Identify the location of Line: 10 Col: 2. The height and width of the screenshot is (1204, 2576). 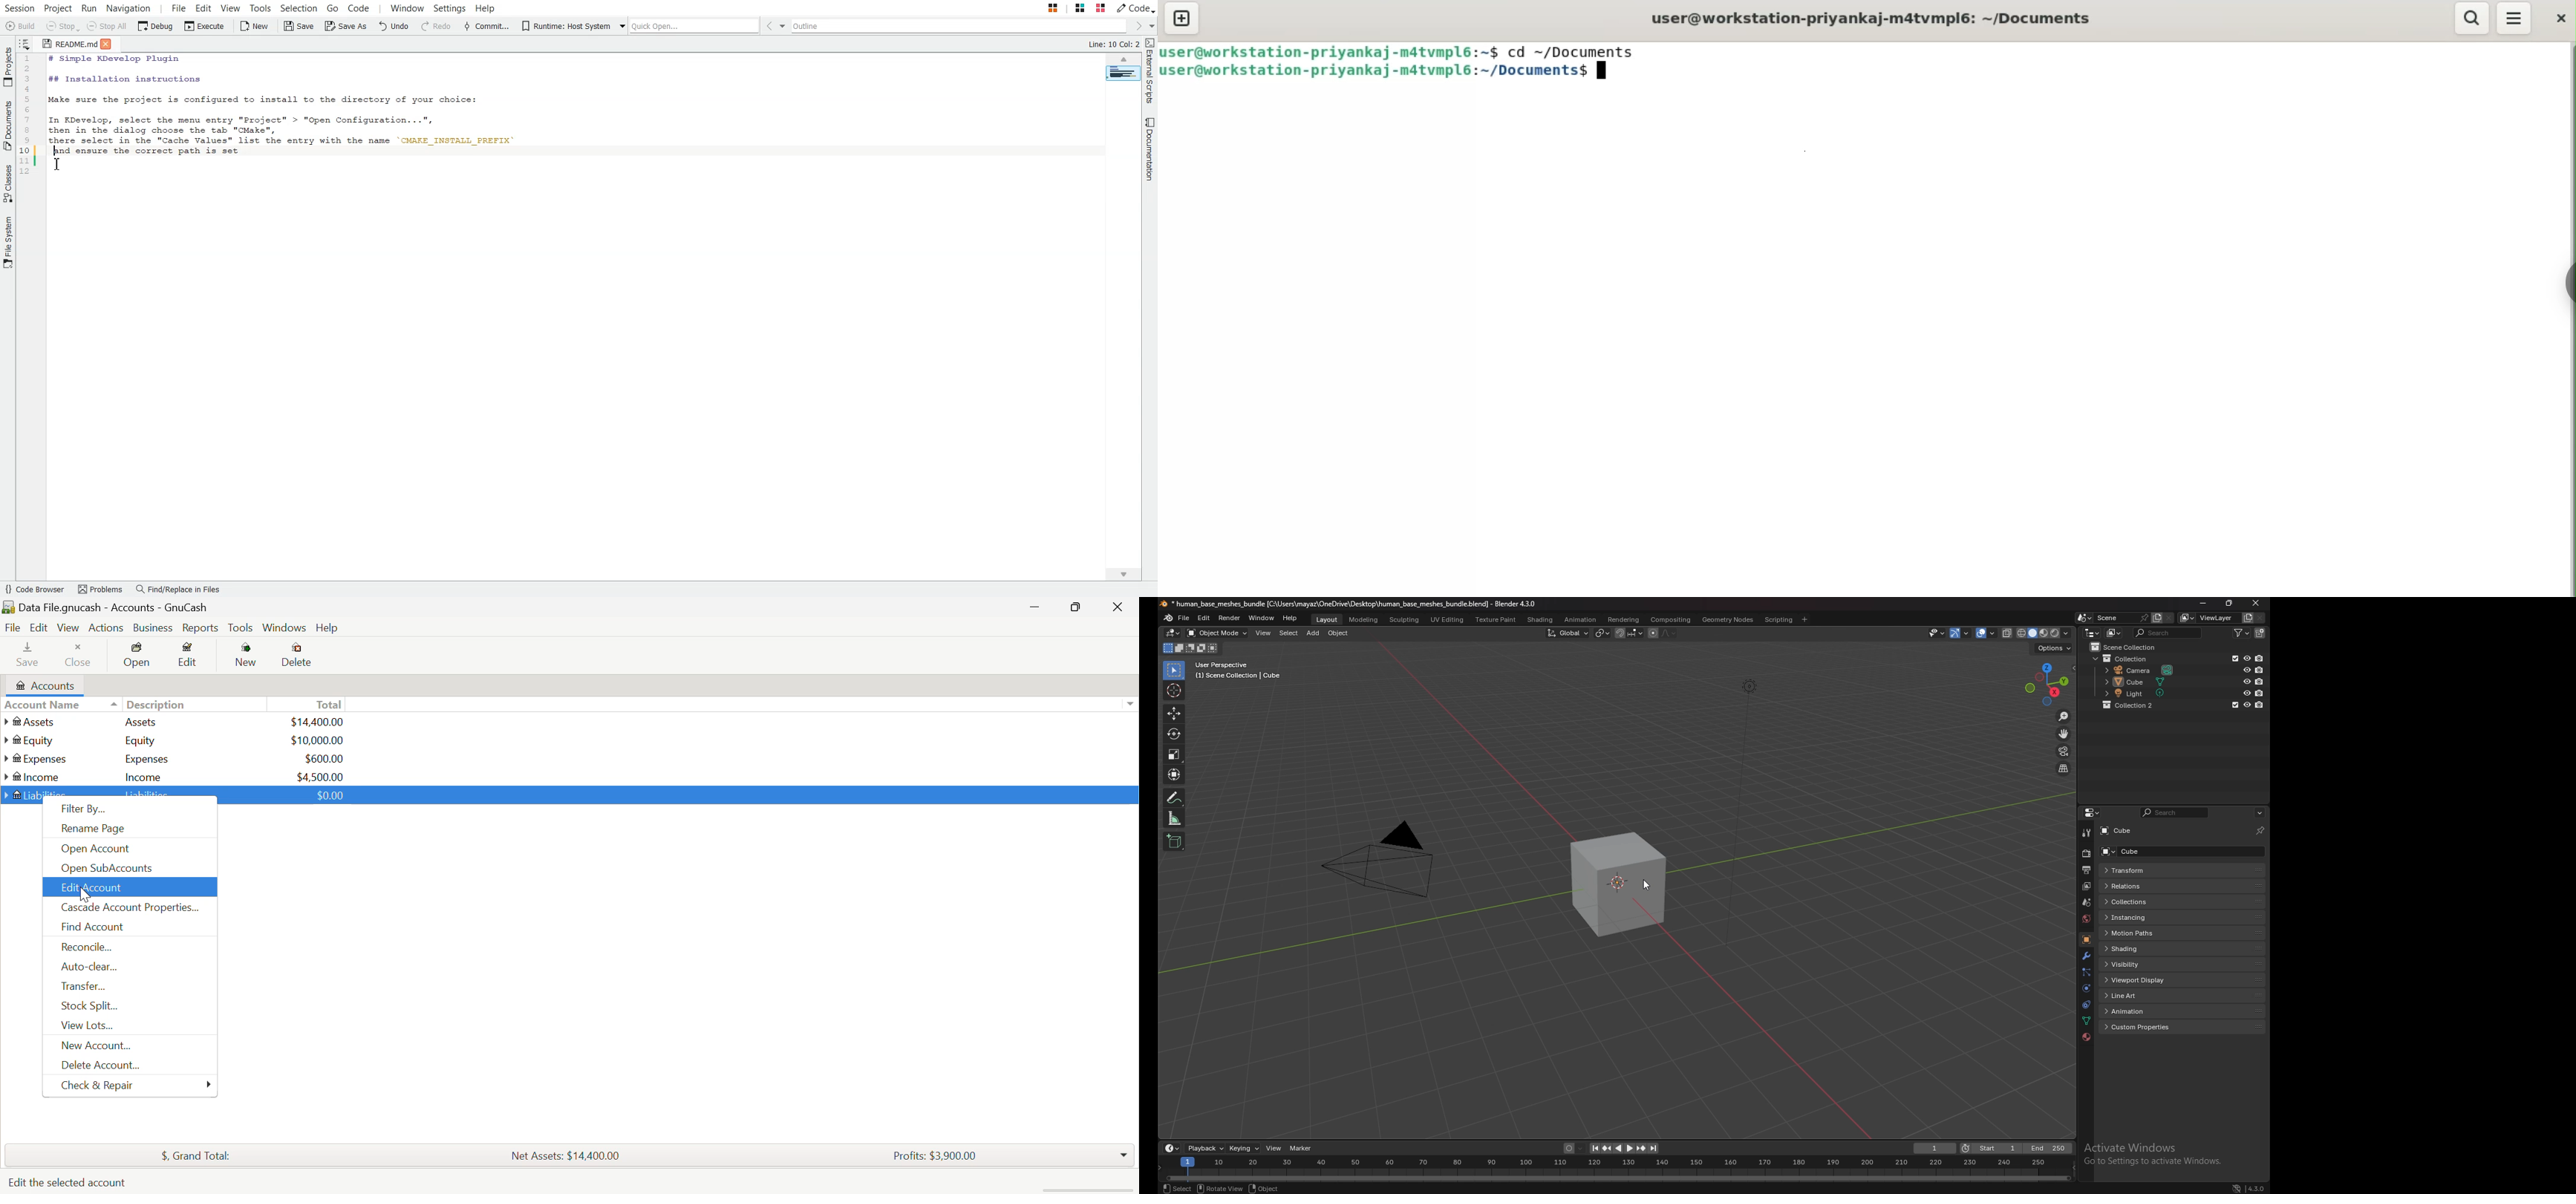
(1114, 43).